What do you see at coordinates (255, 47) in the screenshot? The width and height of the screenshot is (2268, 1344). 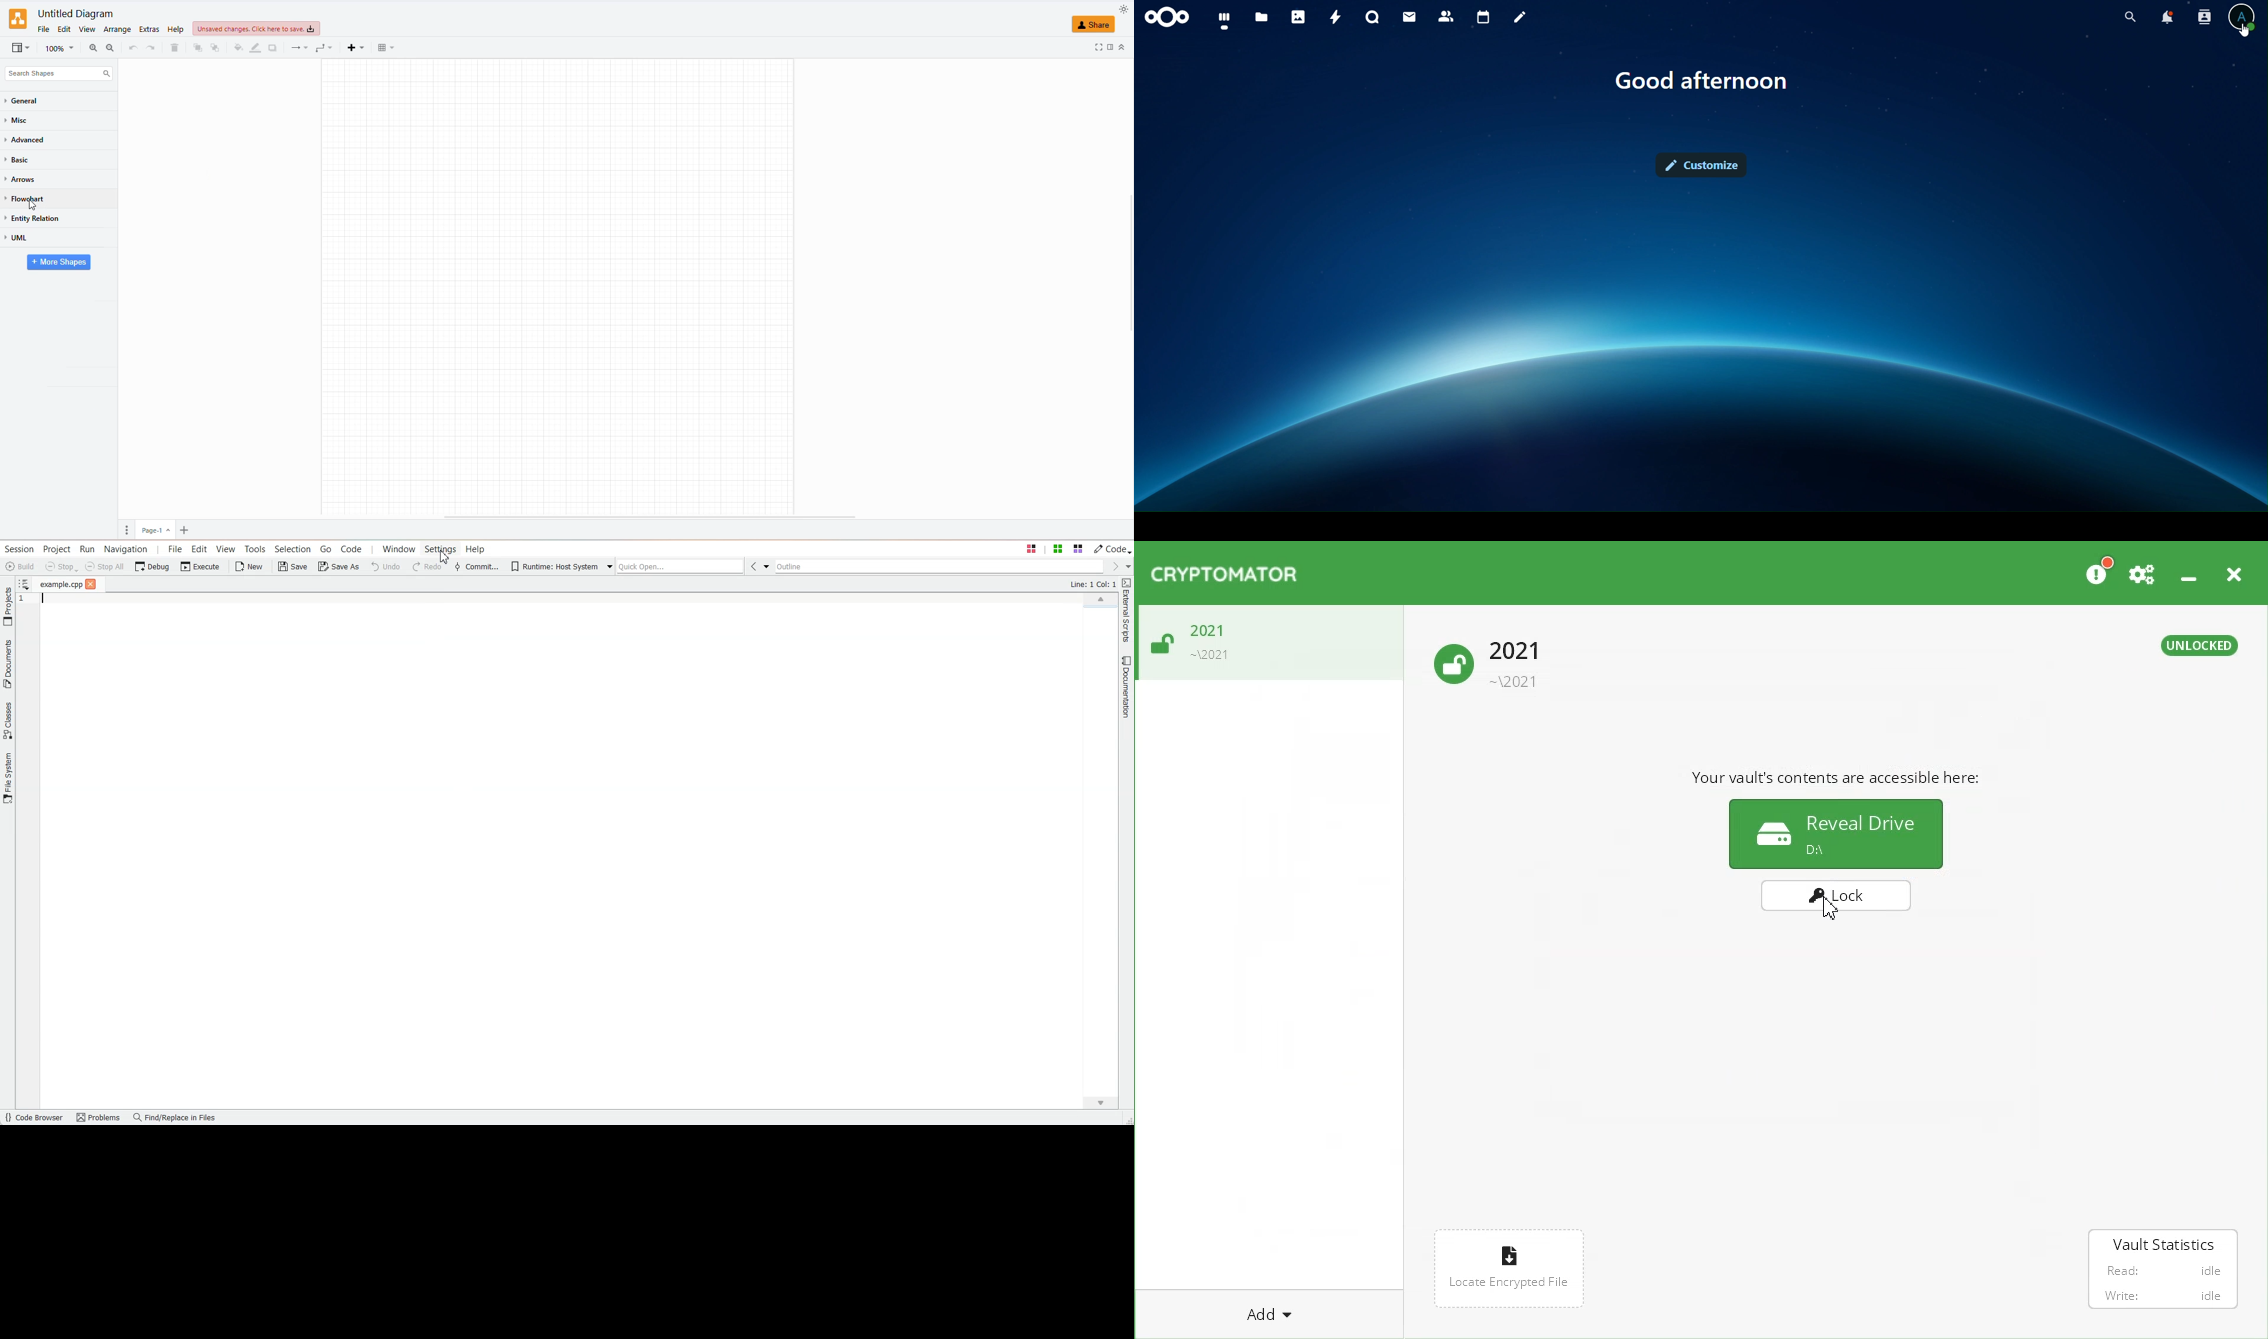 I see `LINE COLOR` at bounding box center [255, 47].